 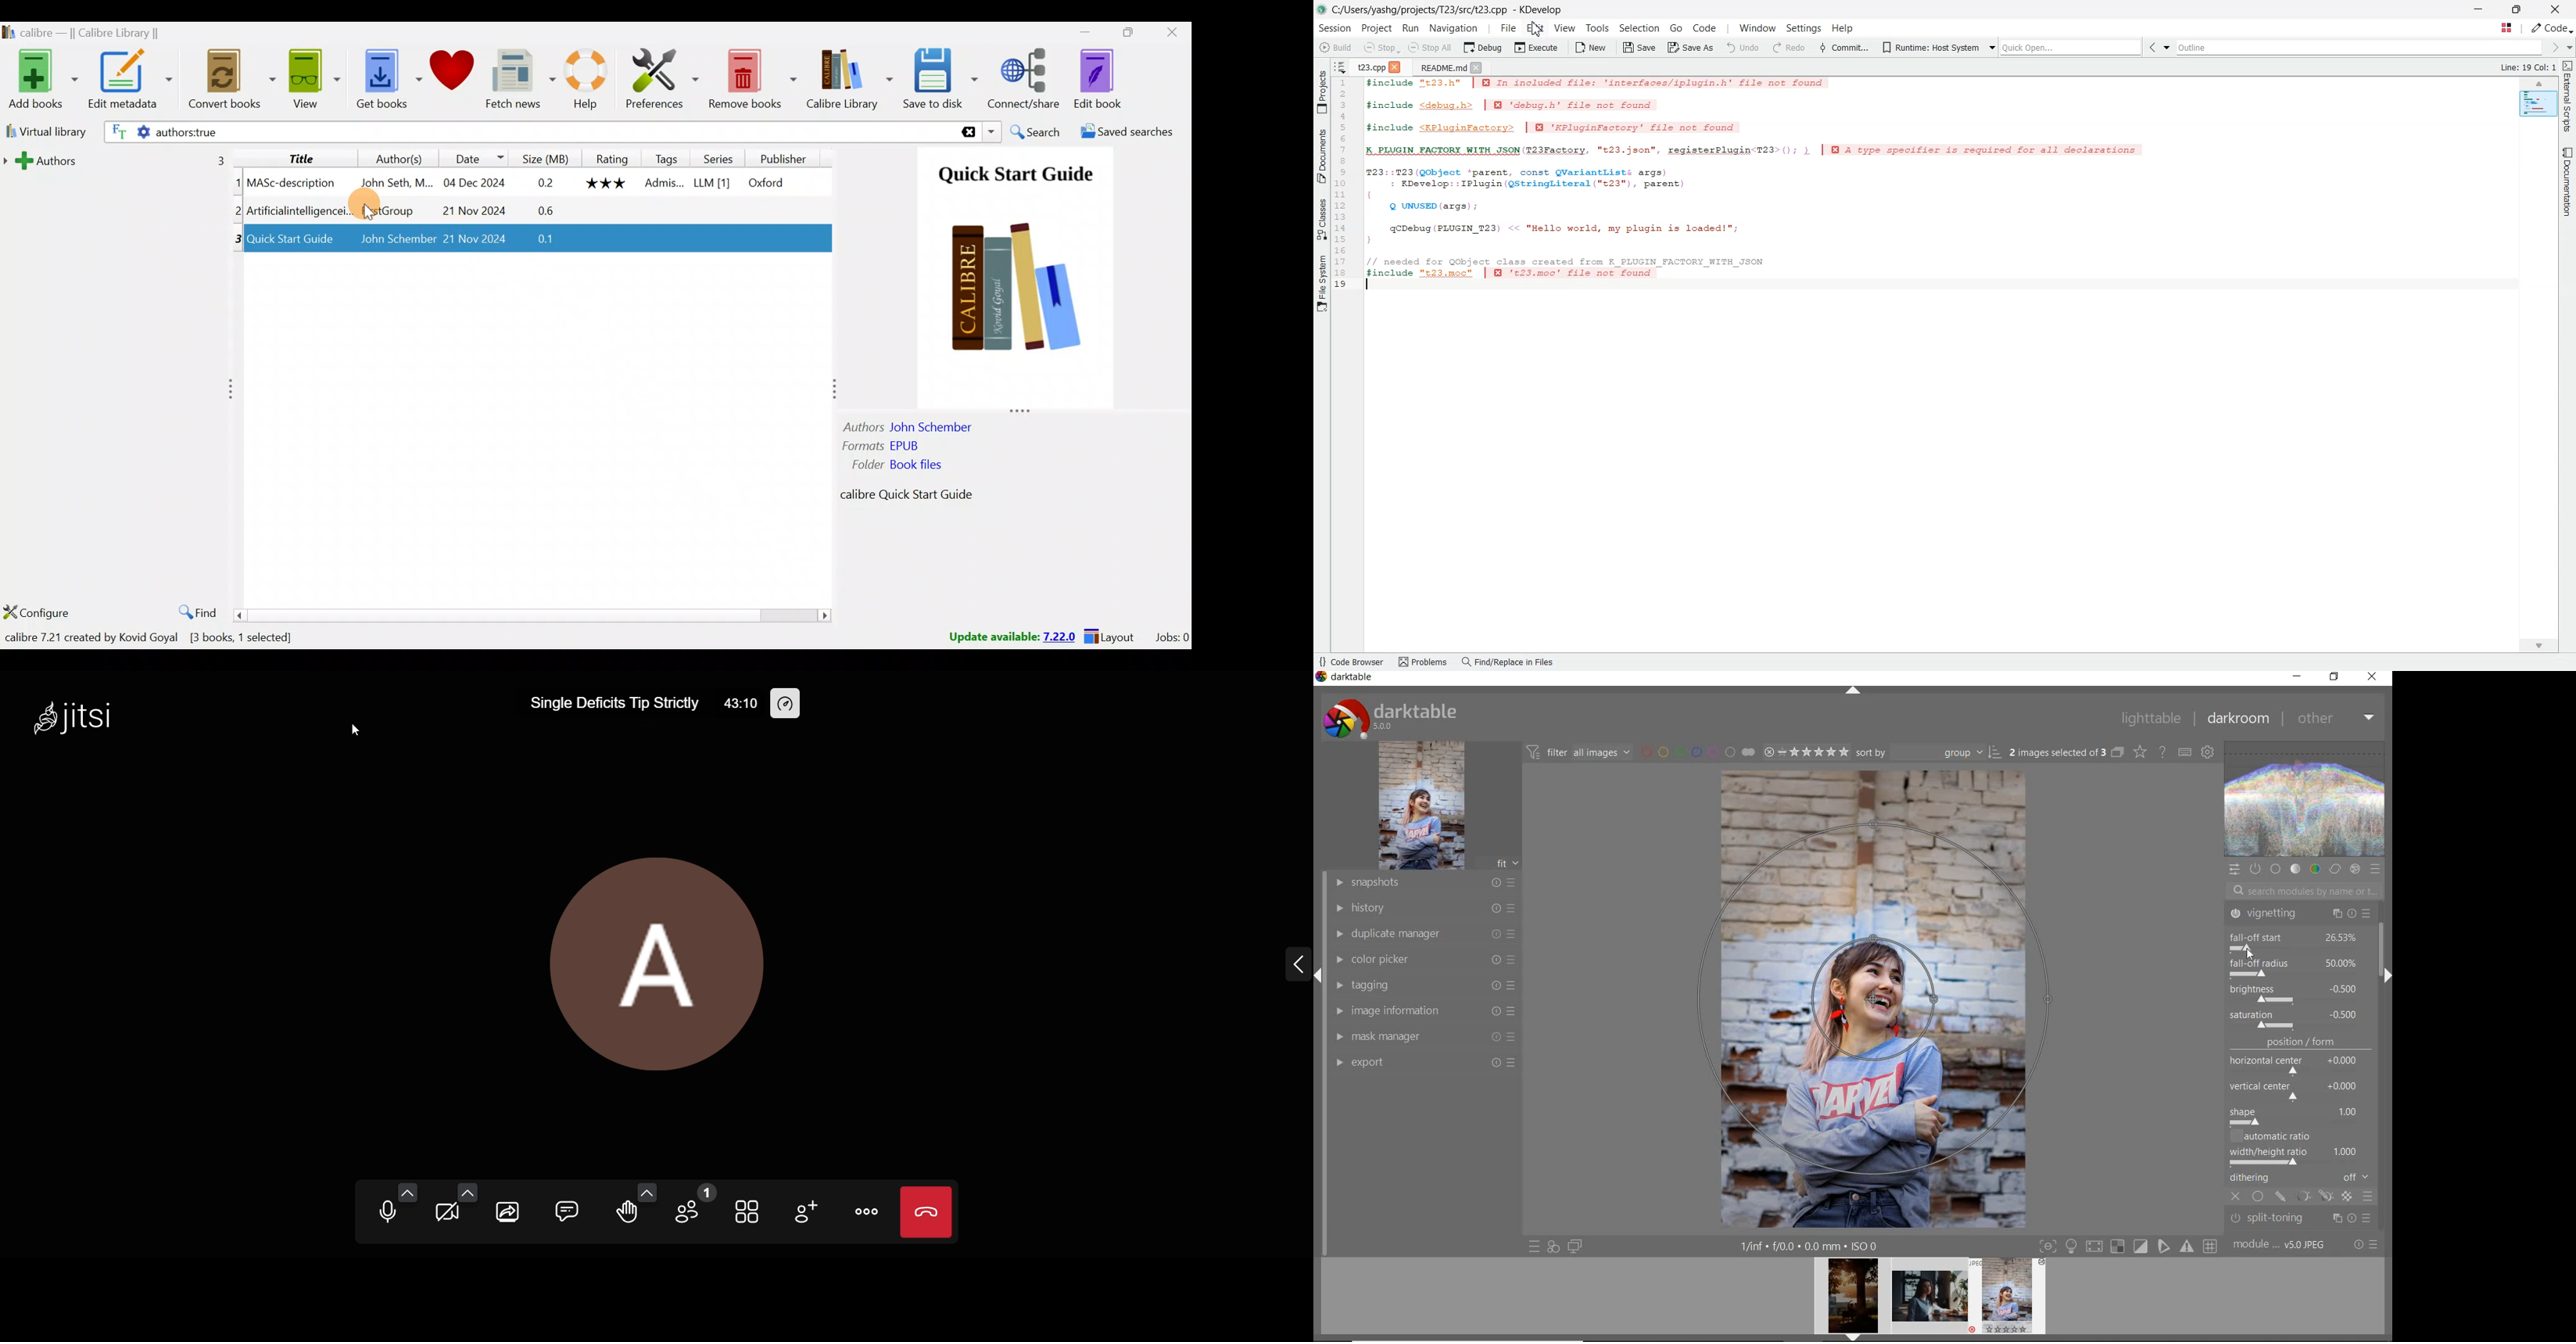 I want to click on Scroll down, so click(x=2546, y=643).